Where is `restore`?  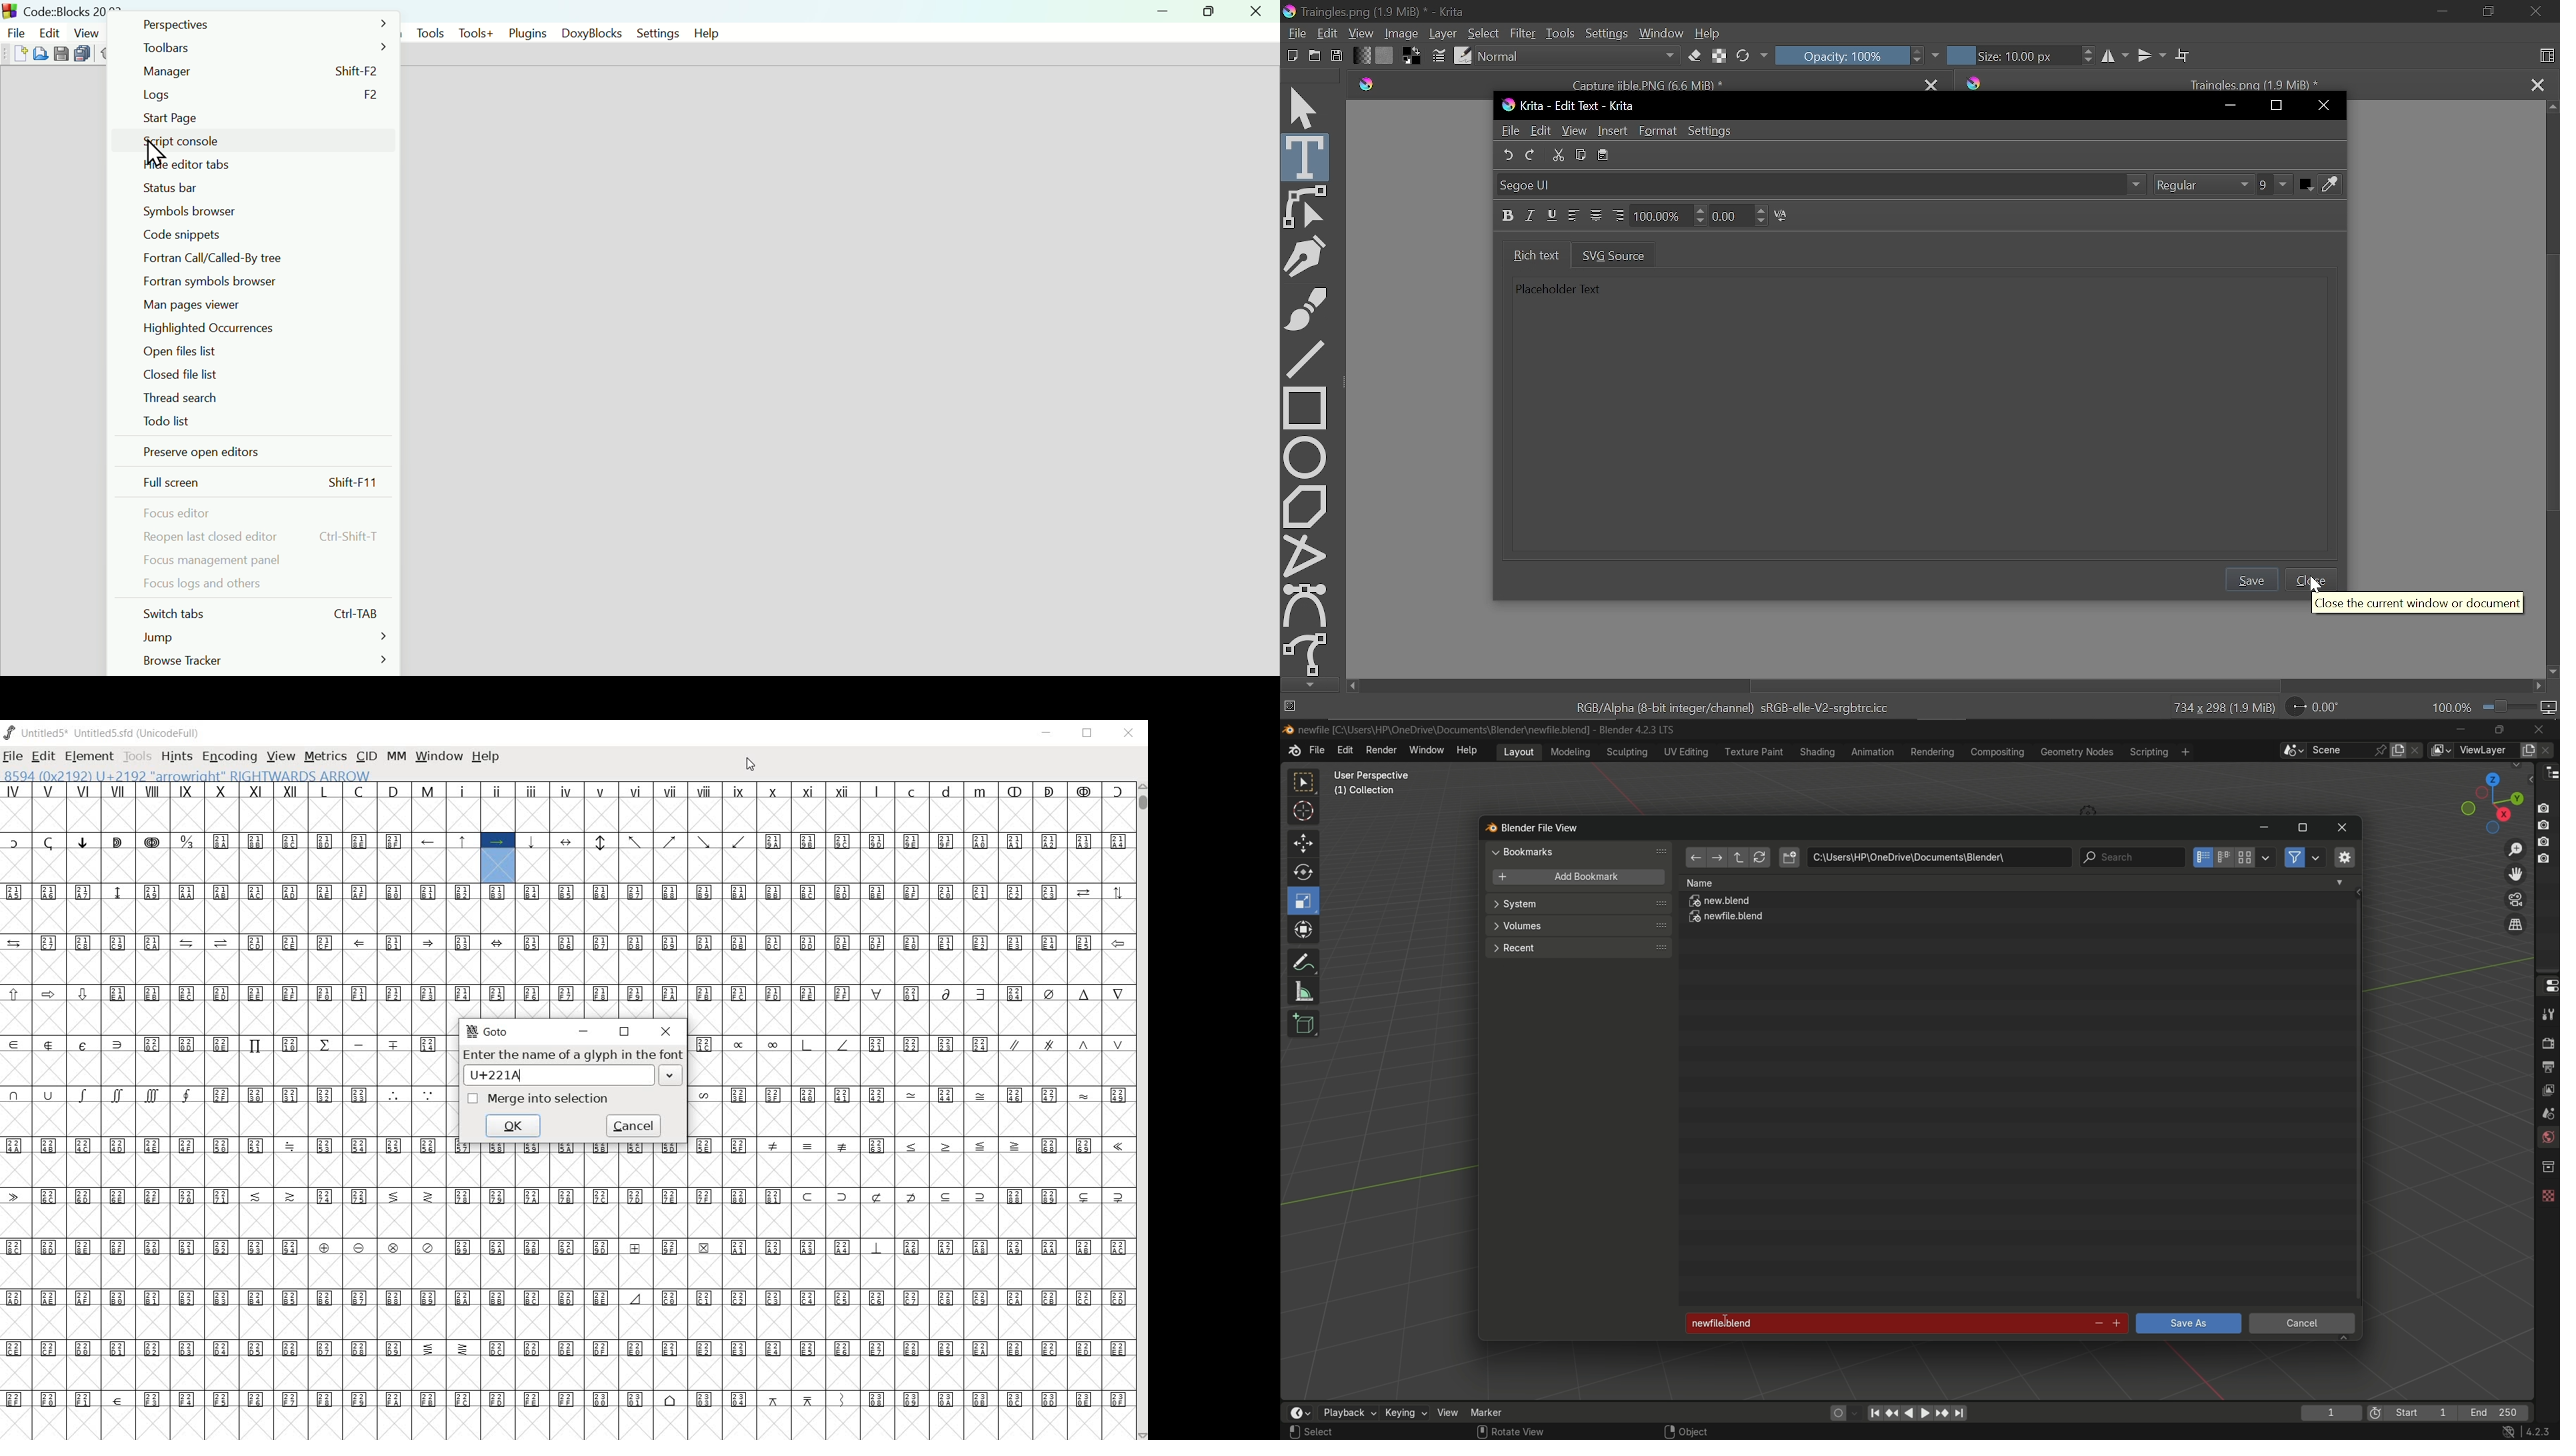 restore is located at coordinates (626, 1032).